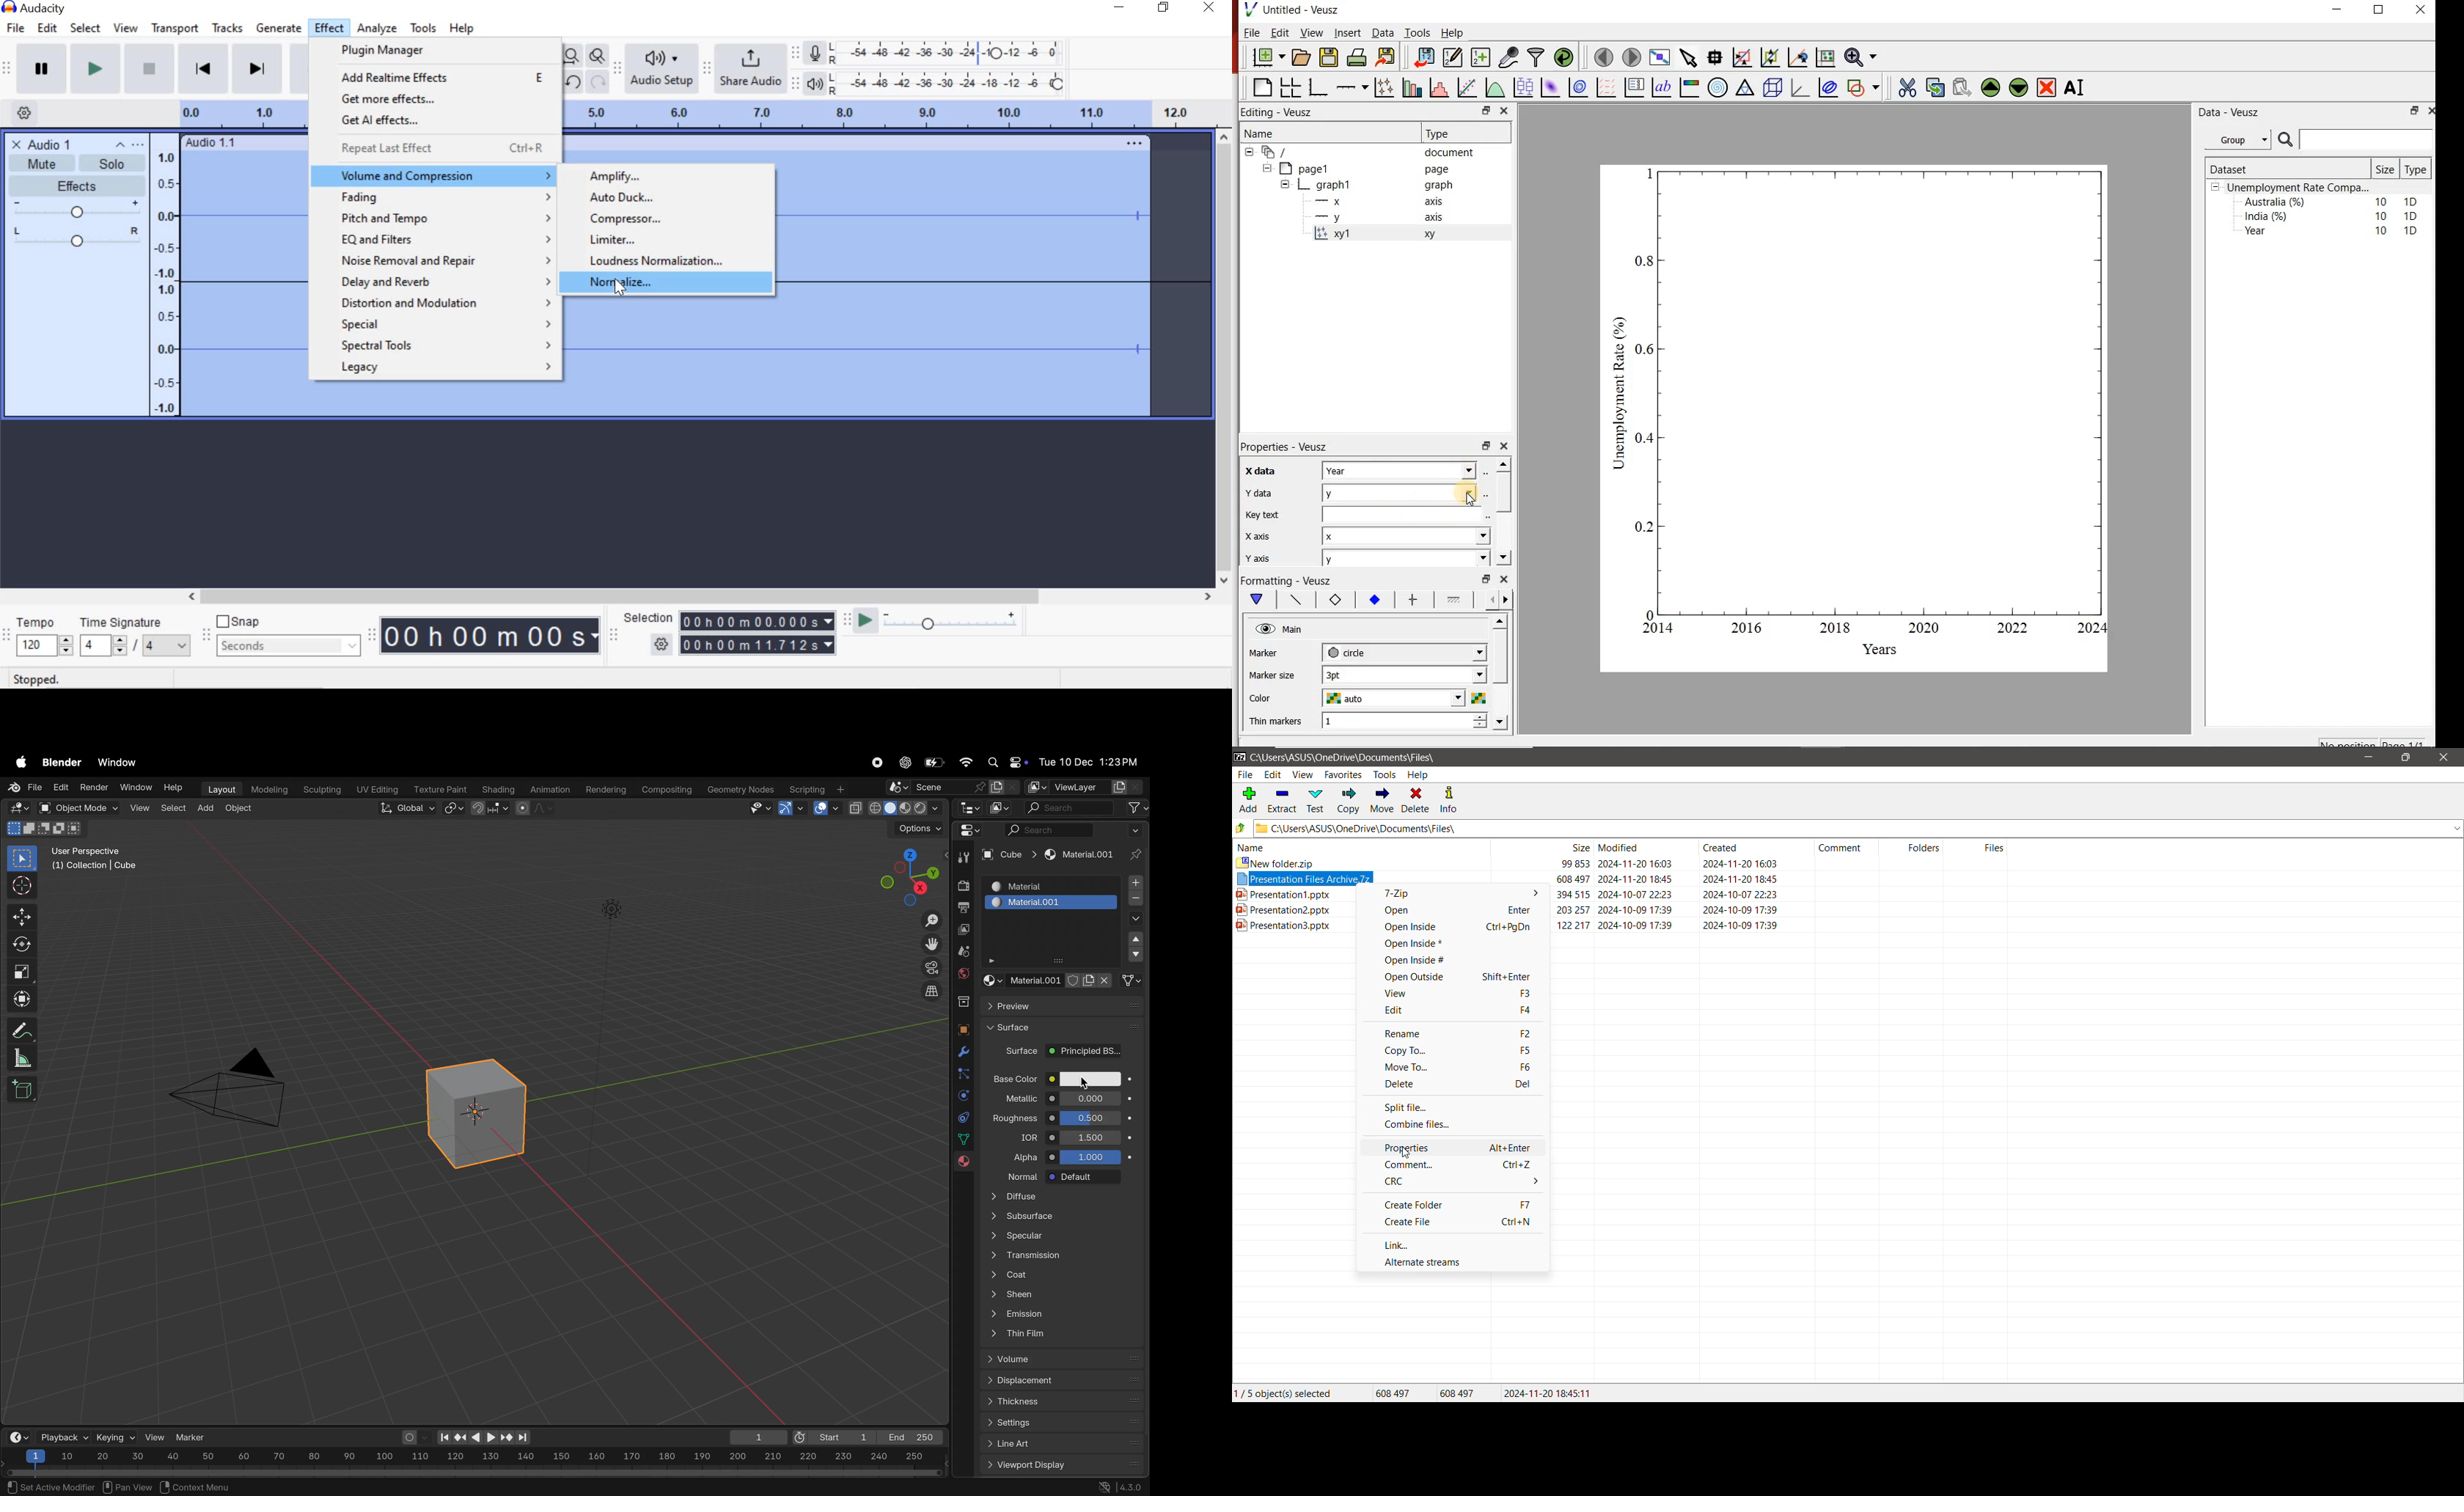 The width and height of the screenshot is (2464, 1512). I want to click on transform point, so click(491, 808).